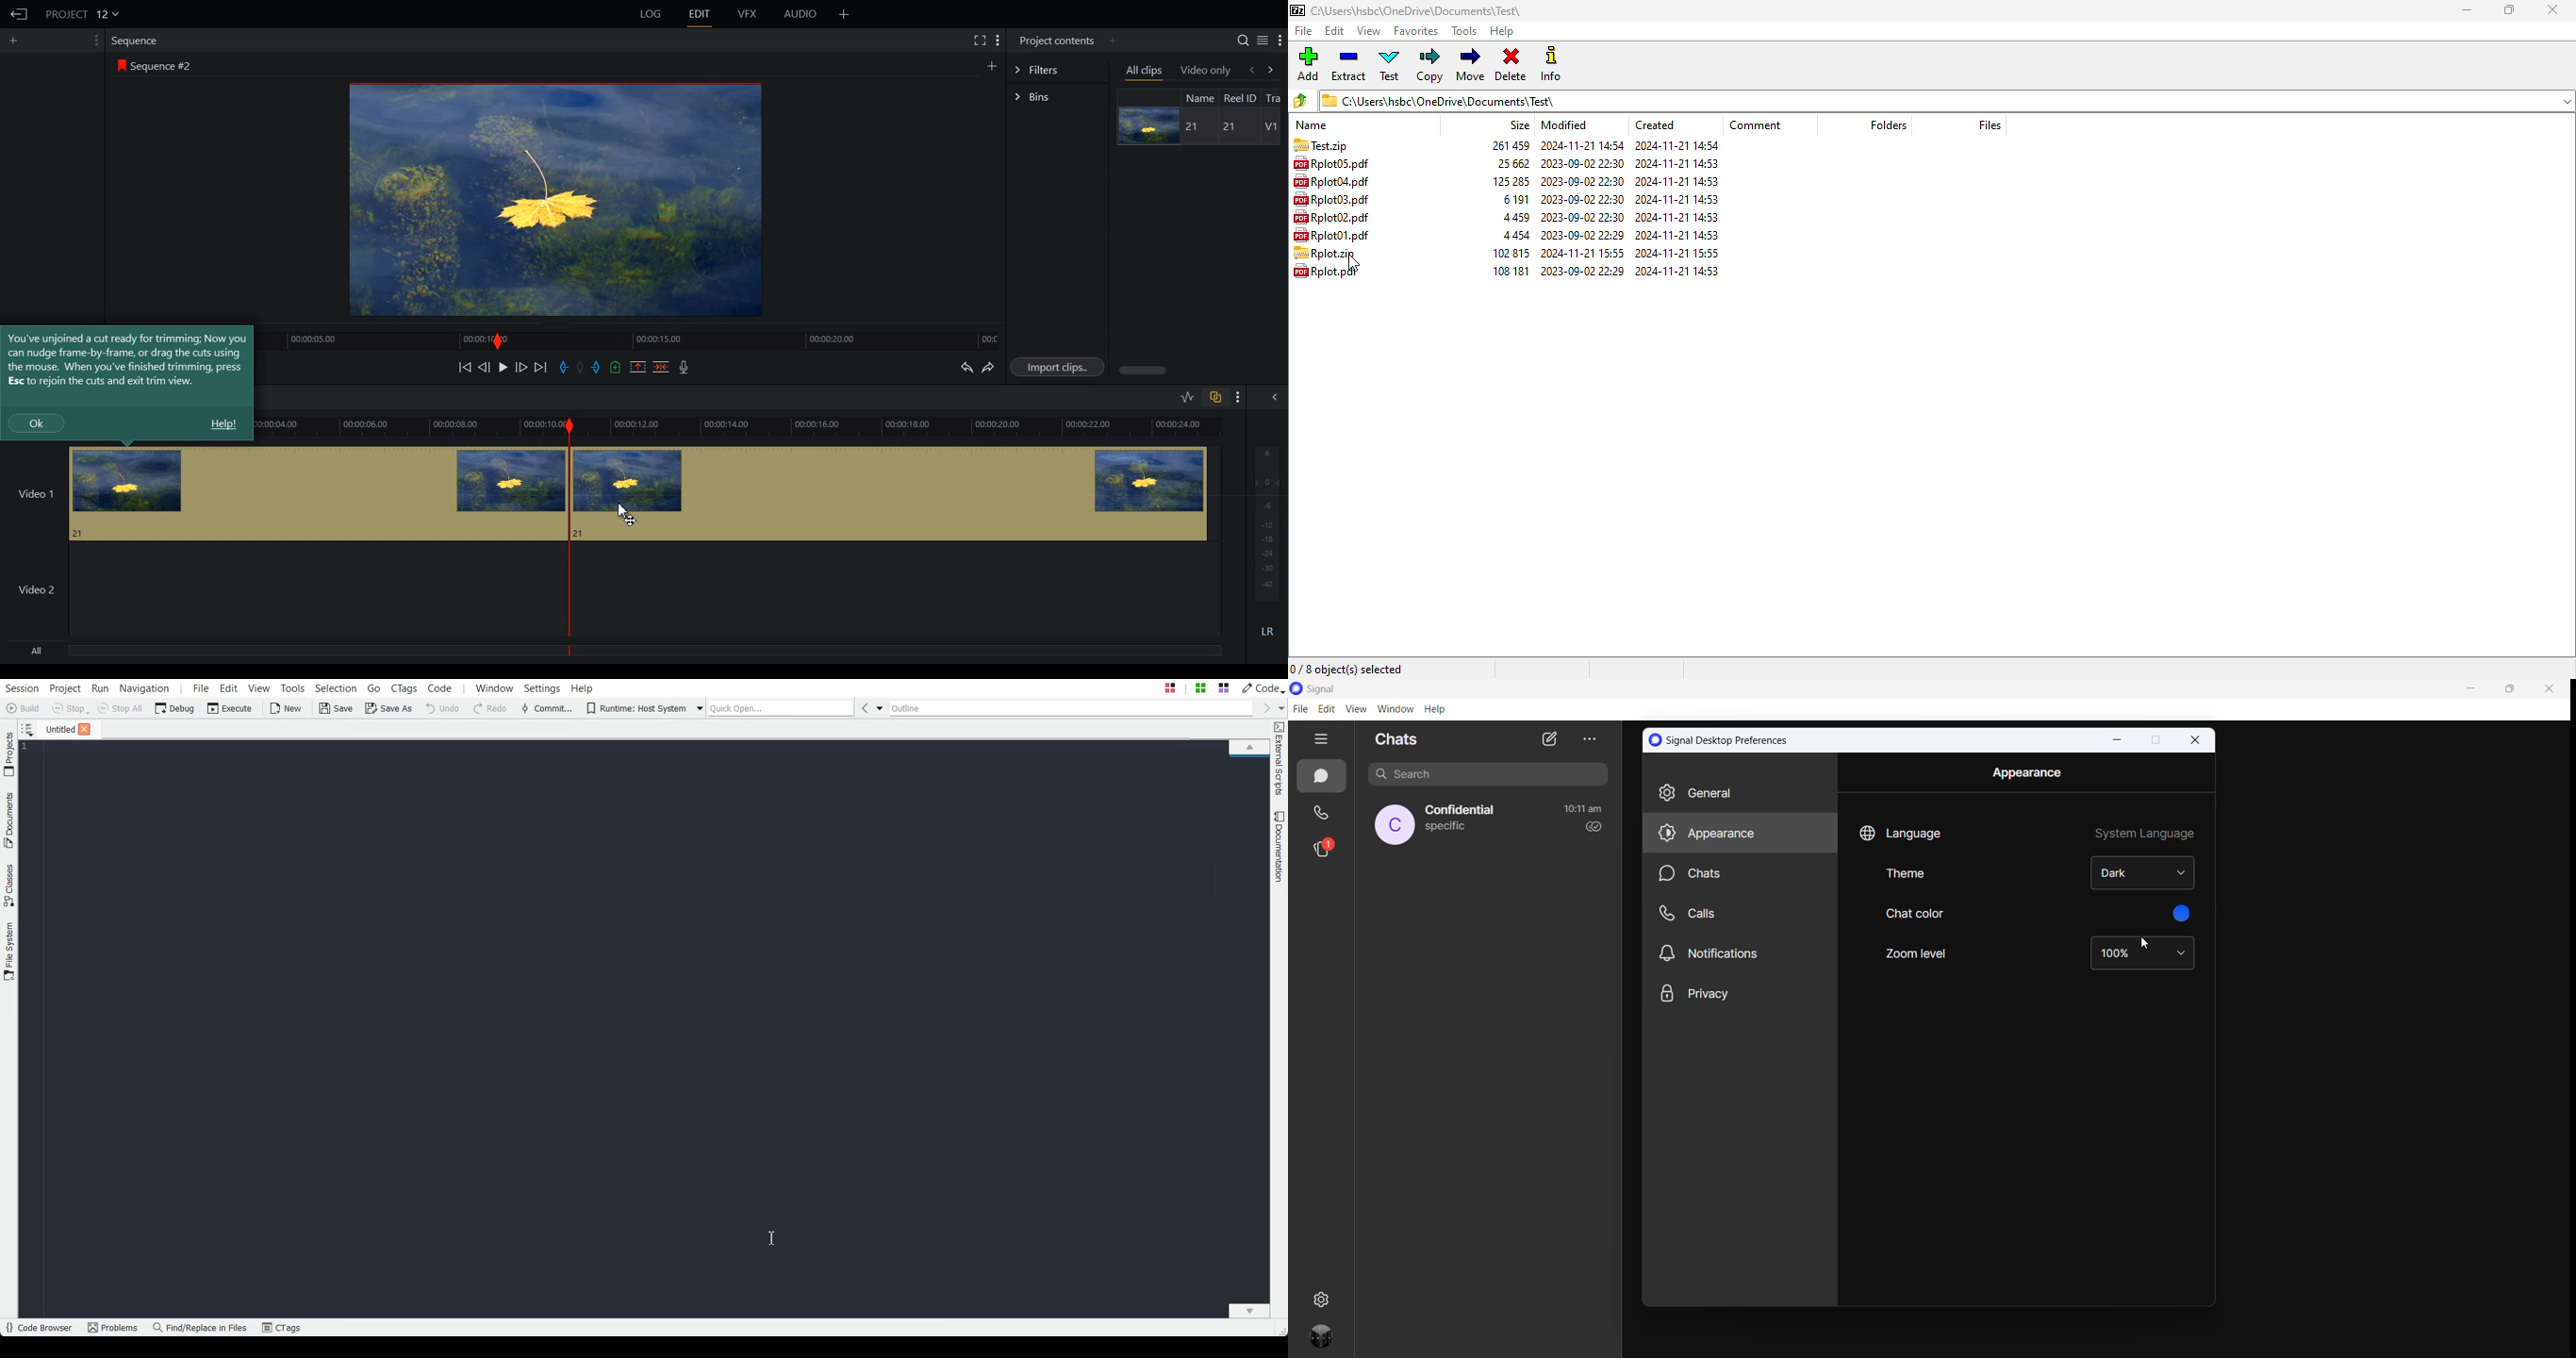 Image resolution: width=2576 pixels, height=1372 pixels. Describe the element at coordinates (1395, 825) in the screenshot. I see `profile picture` at that location.